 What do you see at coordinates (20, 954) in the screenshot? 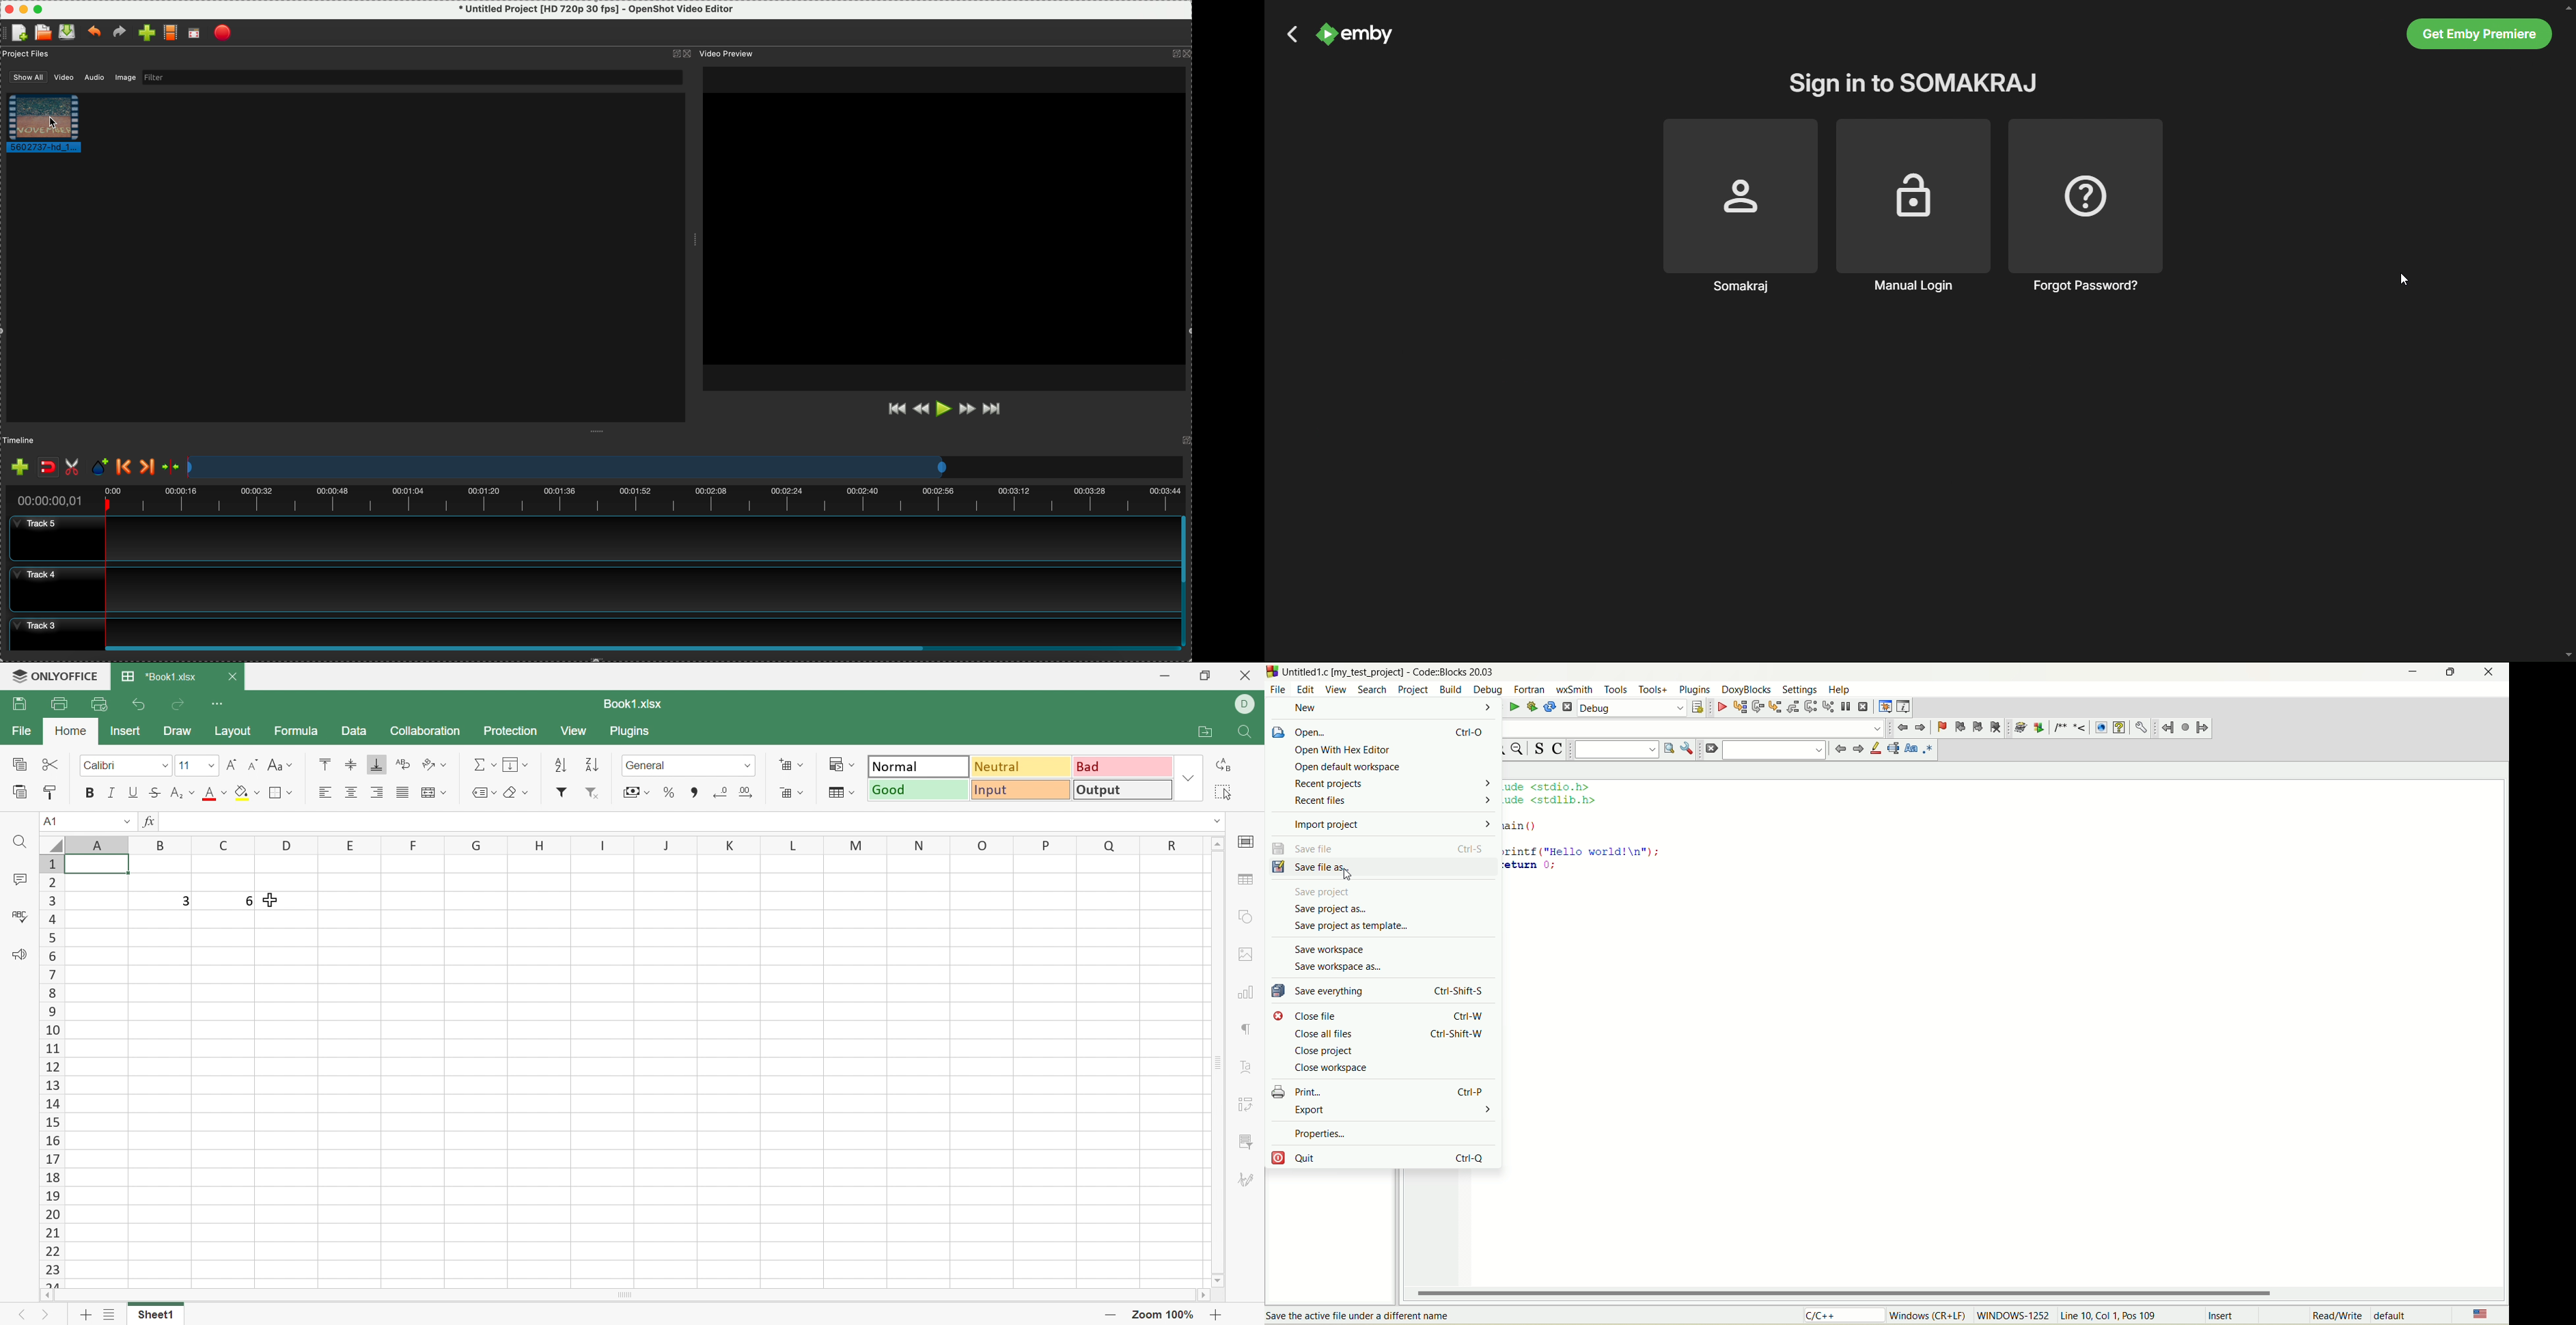
I see `Feedback & Support` at bounding box center [20, 954].